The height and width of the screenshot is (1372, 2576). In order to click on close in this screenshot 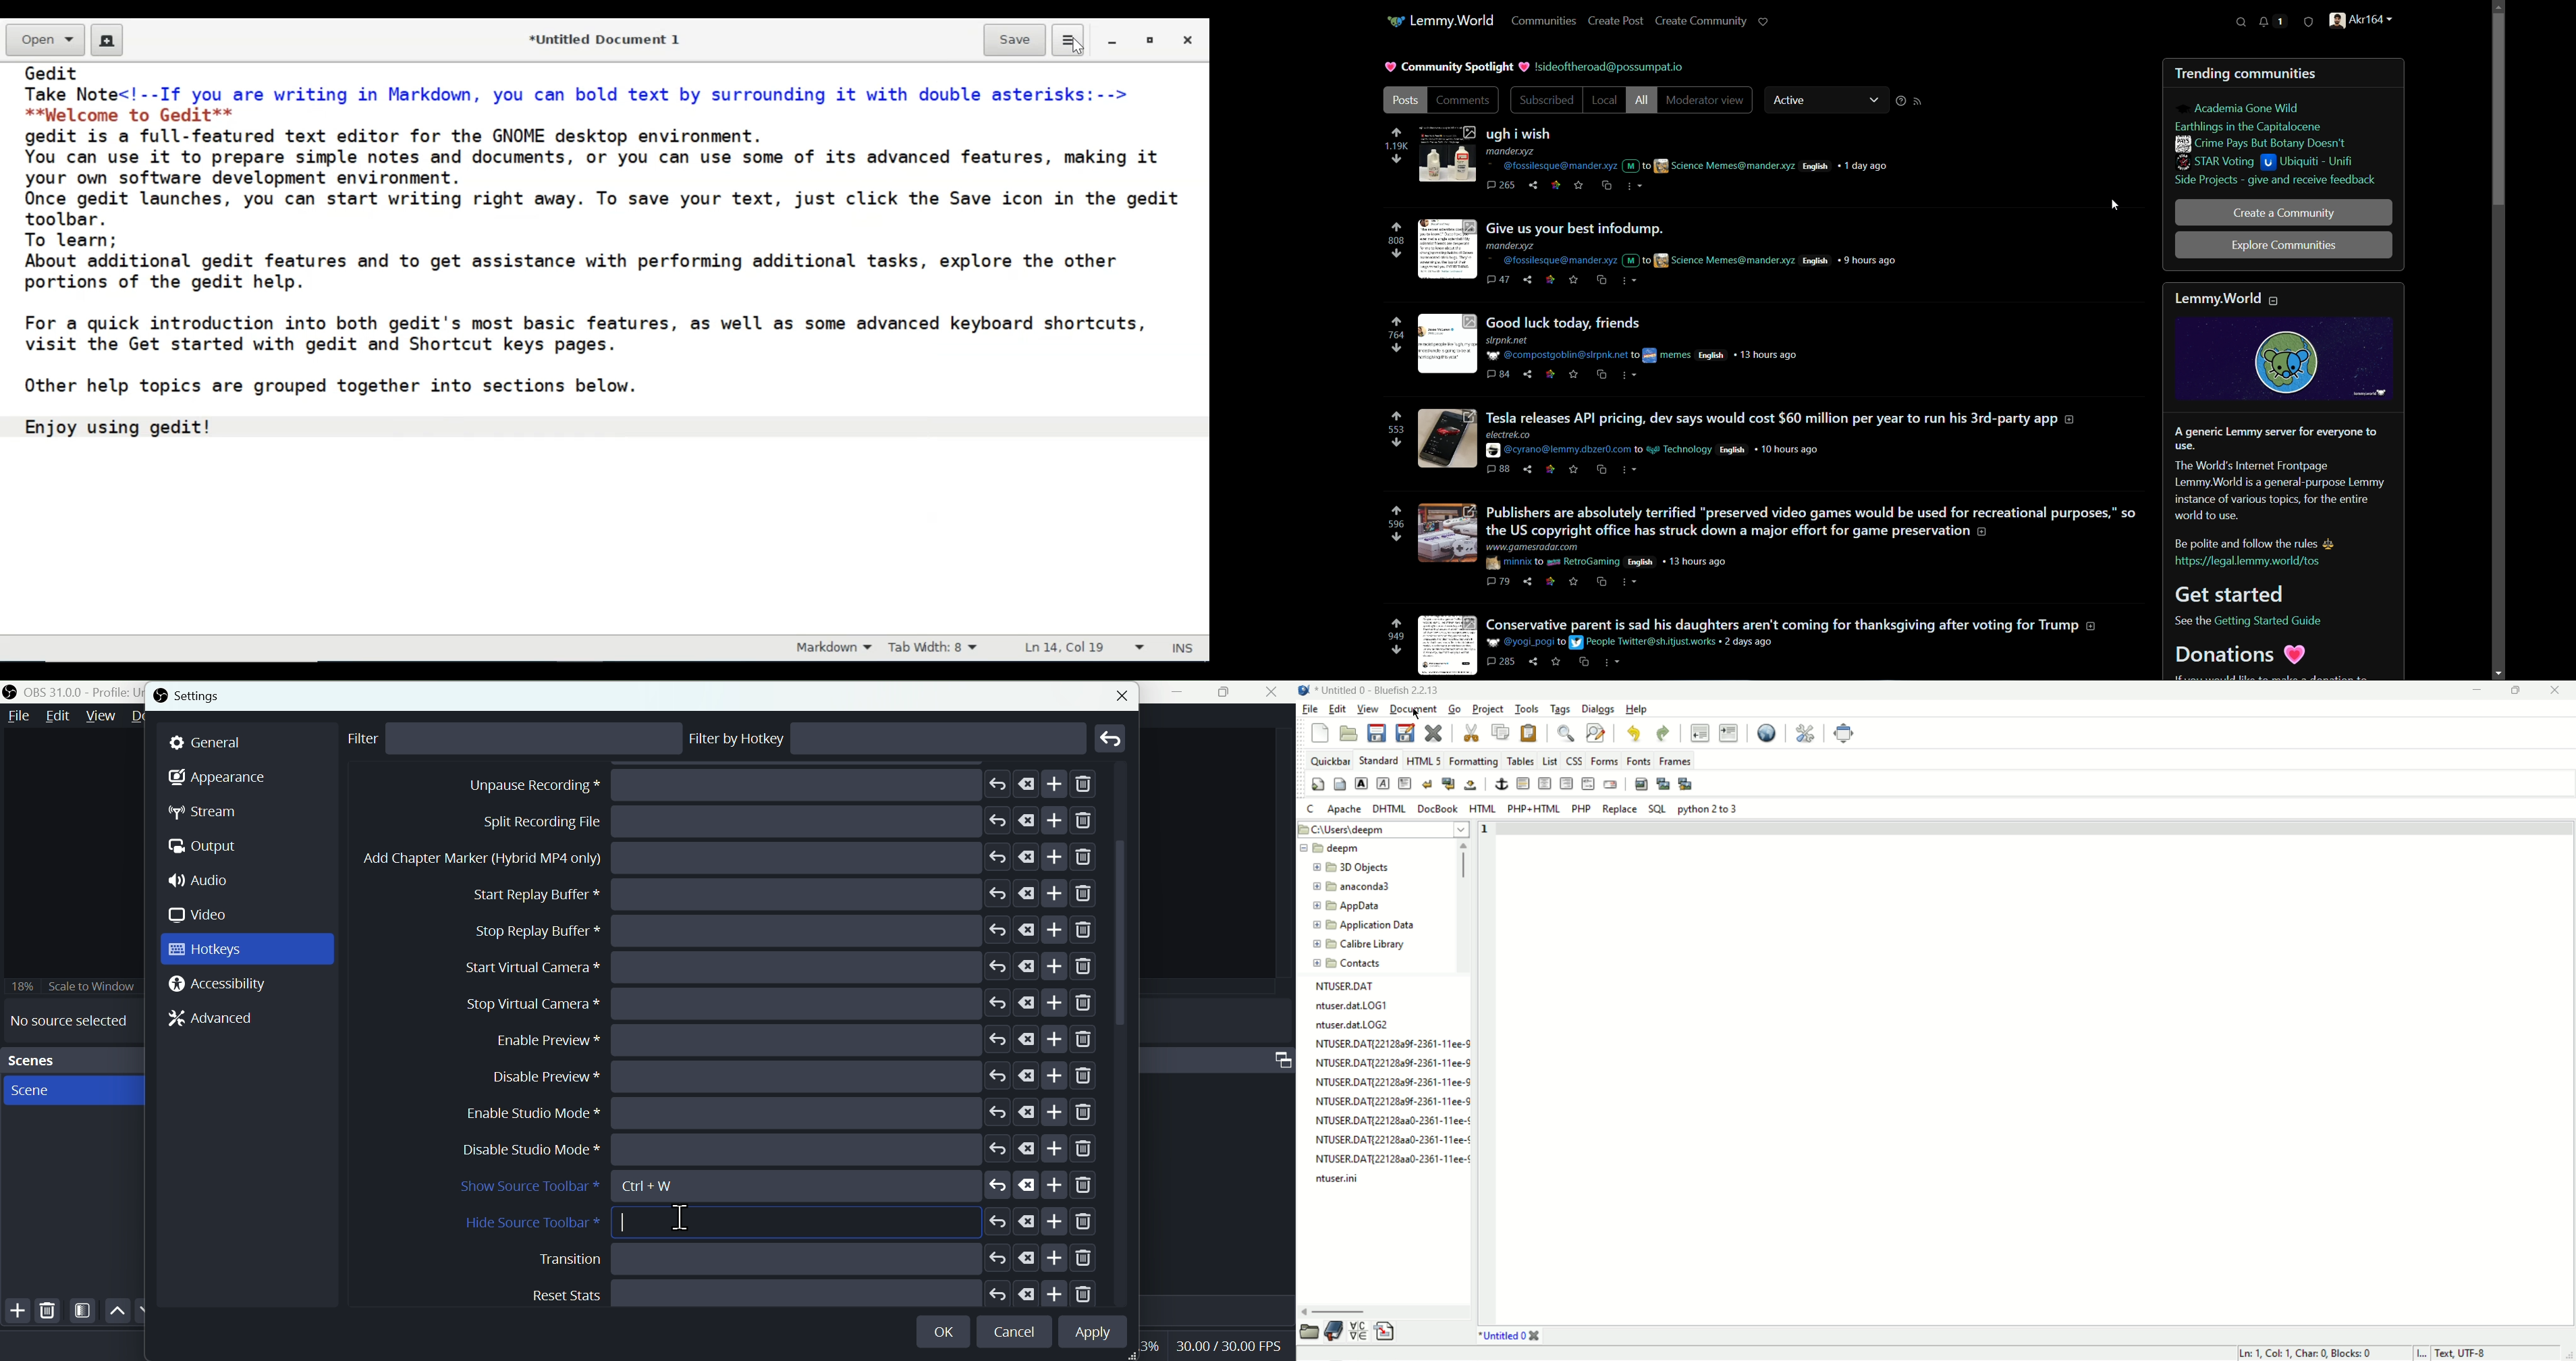, I will do `click(2560, 690)`.